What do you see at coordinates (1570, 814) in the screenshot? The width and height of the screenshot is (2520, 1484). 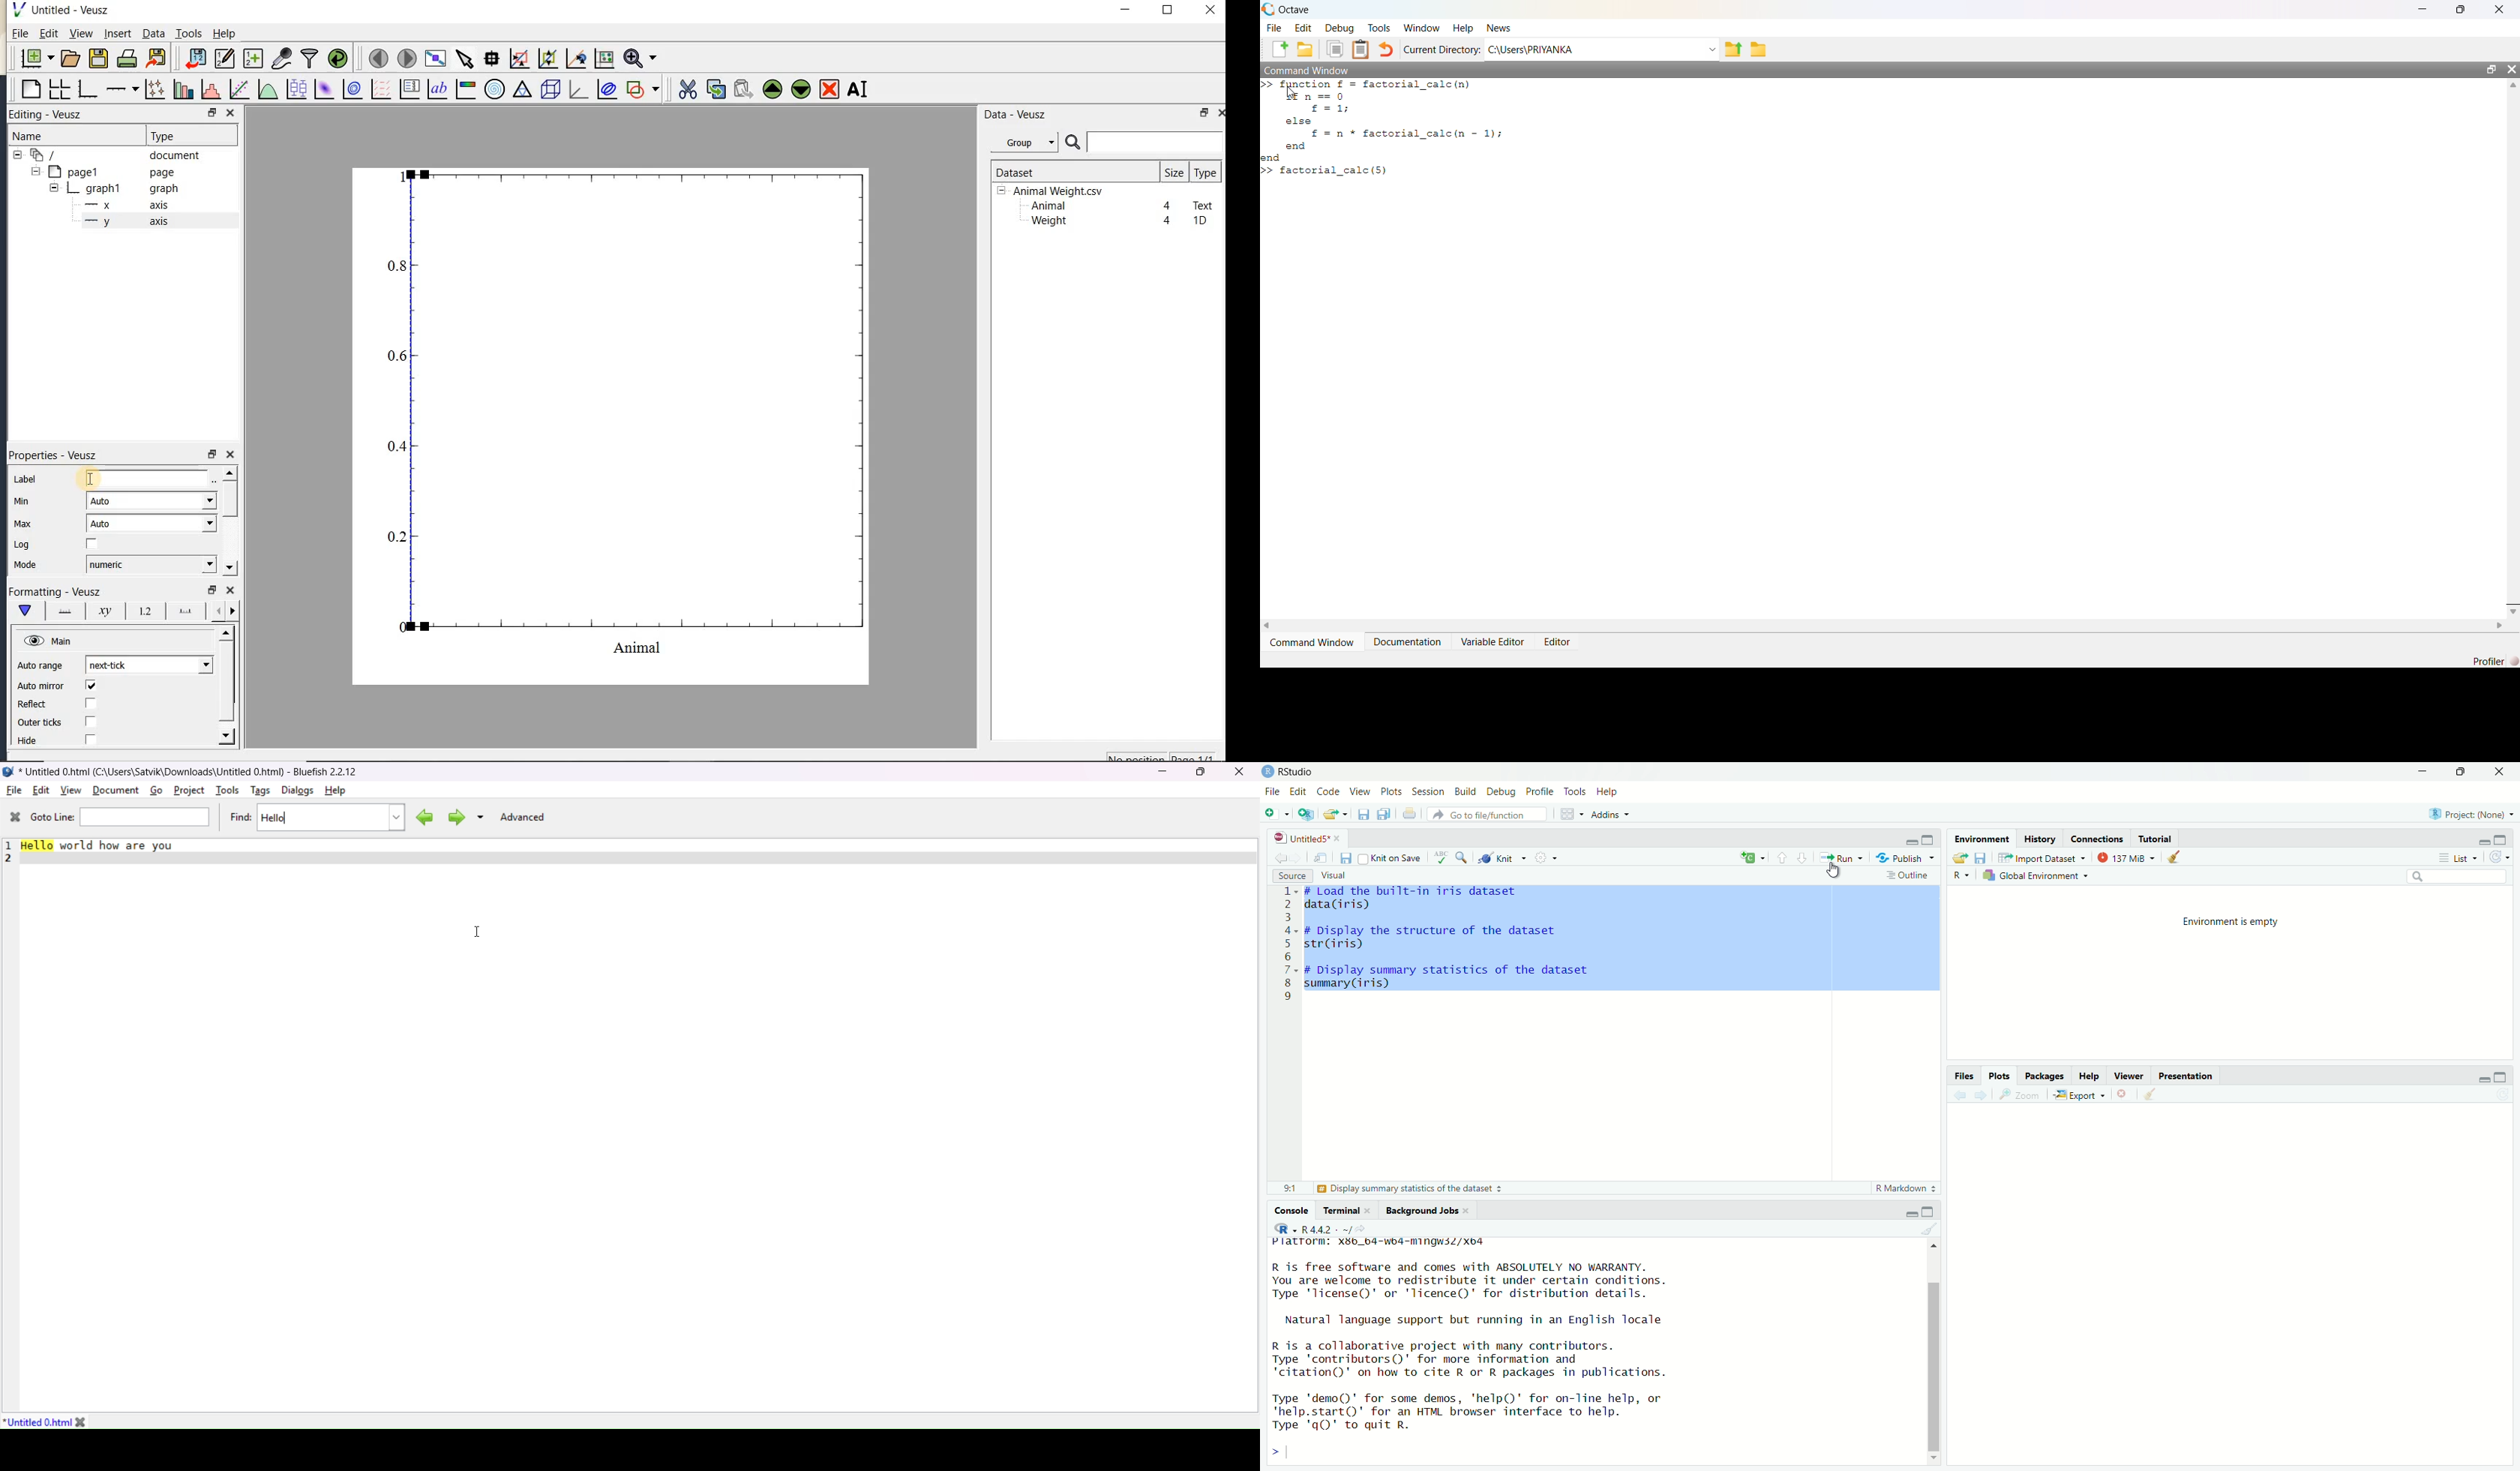 I see `Workspace panes` at bounding box center [1570, 814].